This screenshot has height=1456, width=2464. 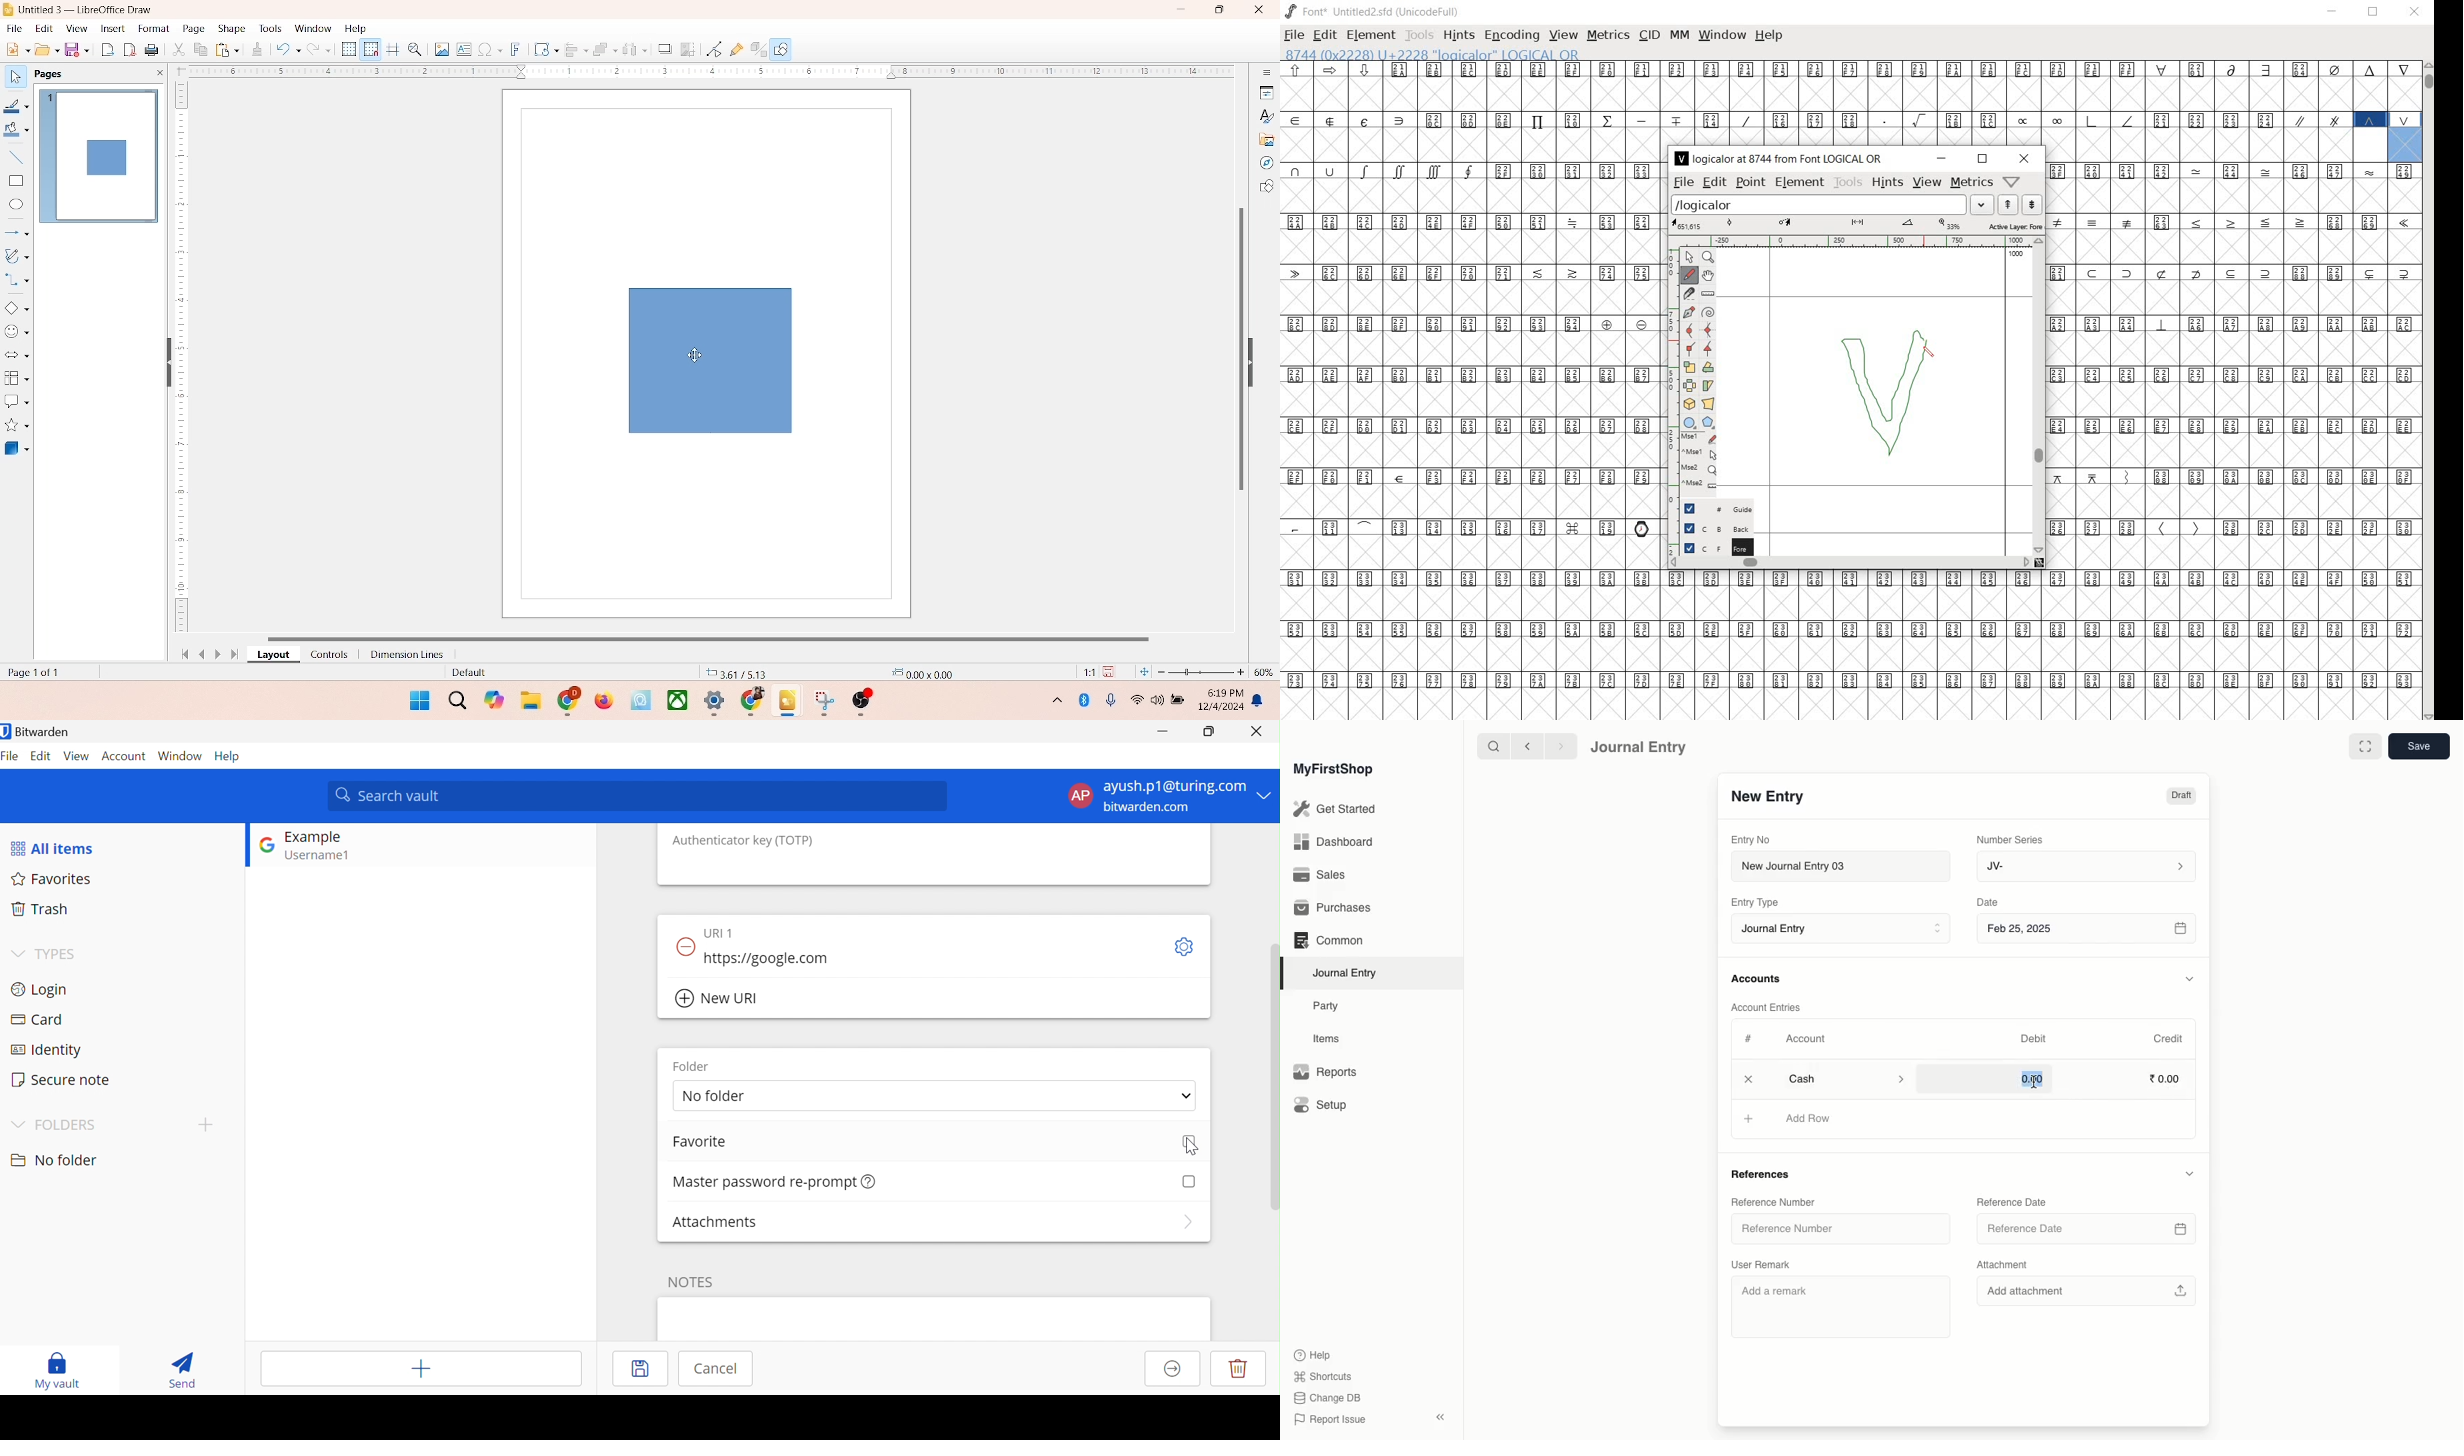 What do you see at coordinates (1256, 729) in the screenshot?
I see `Close` at bounding box center [1256, 729].